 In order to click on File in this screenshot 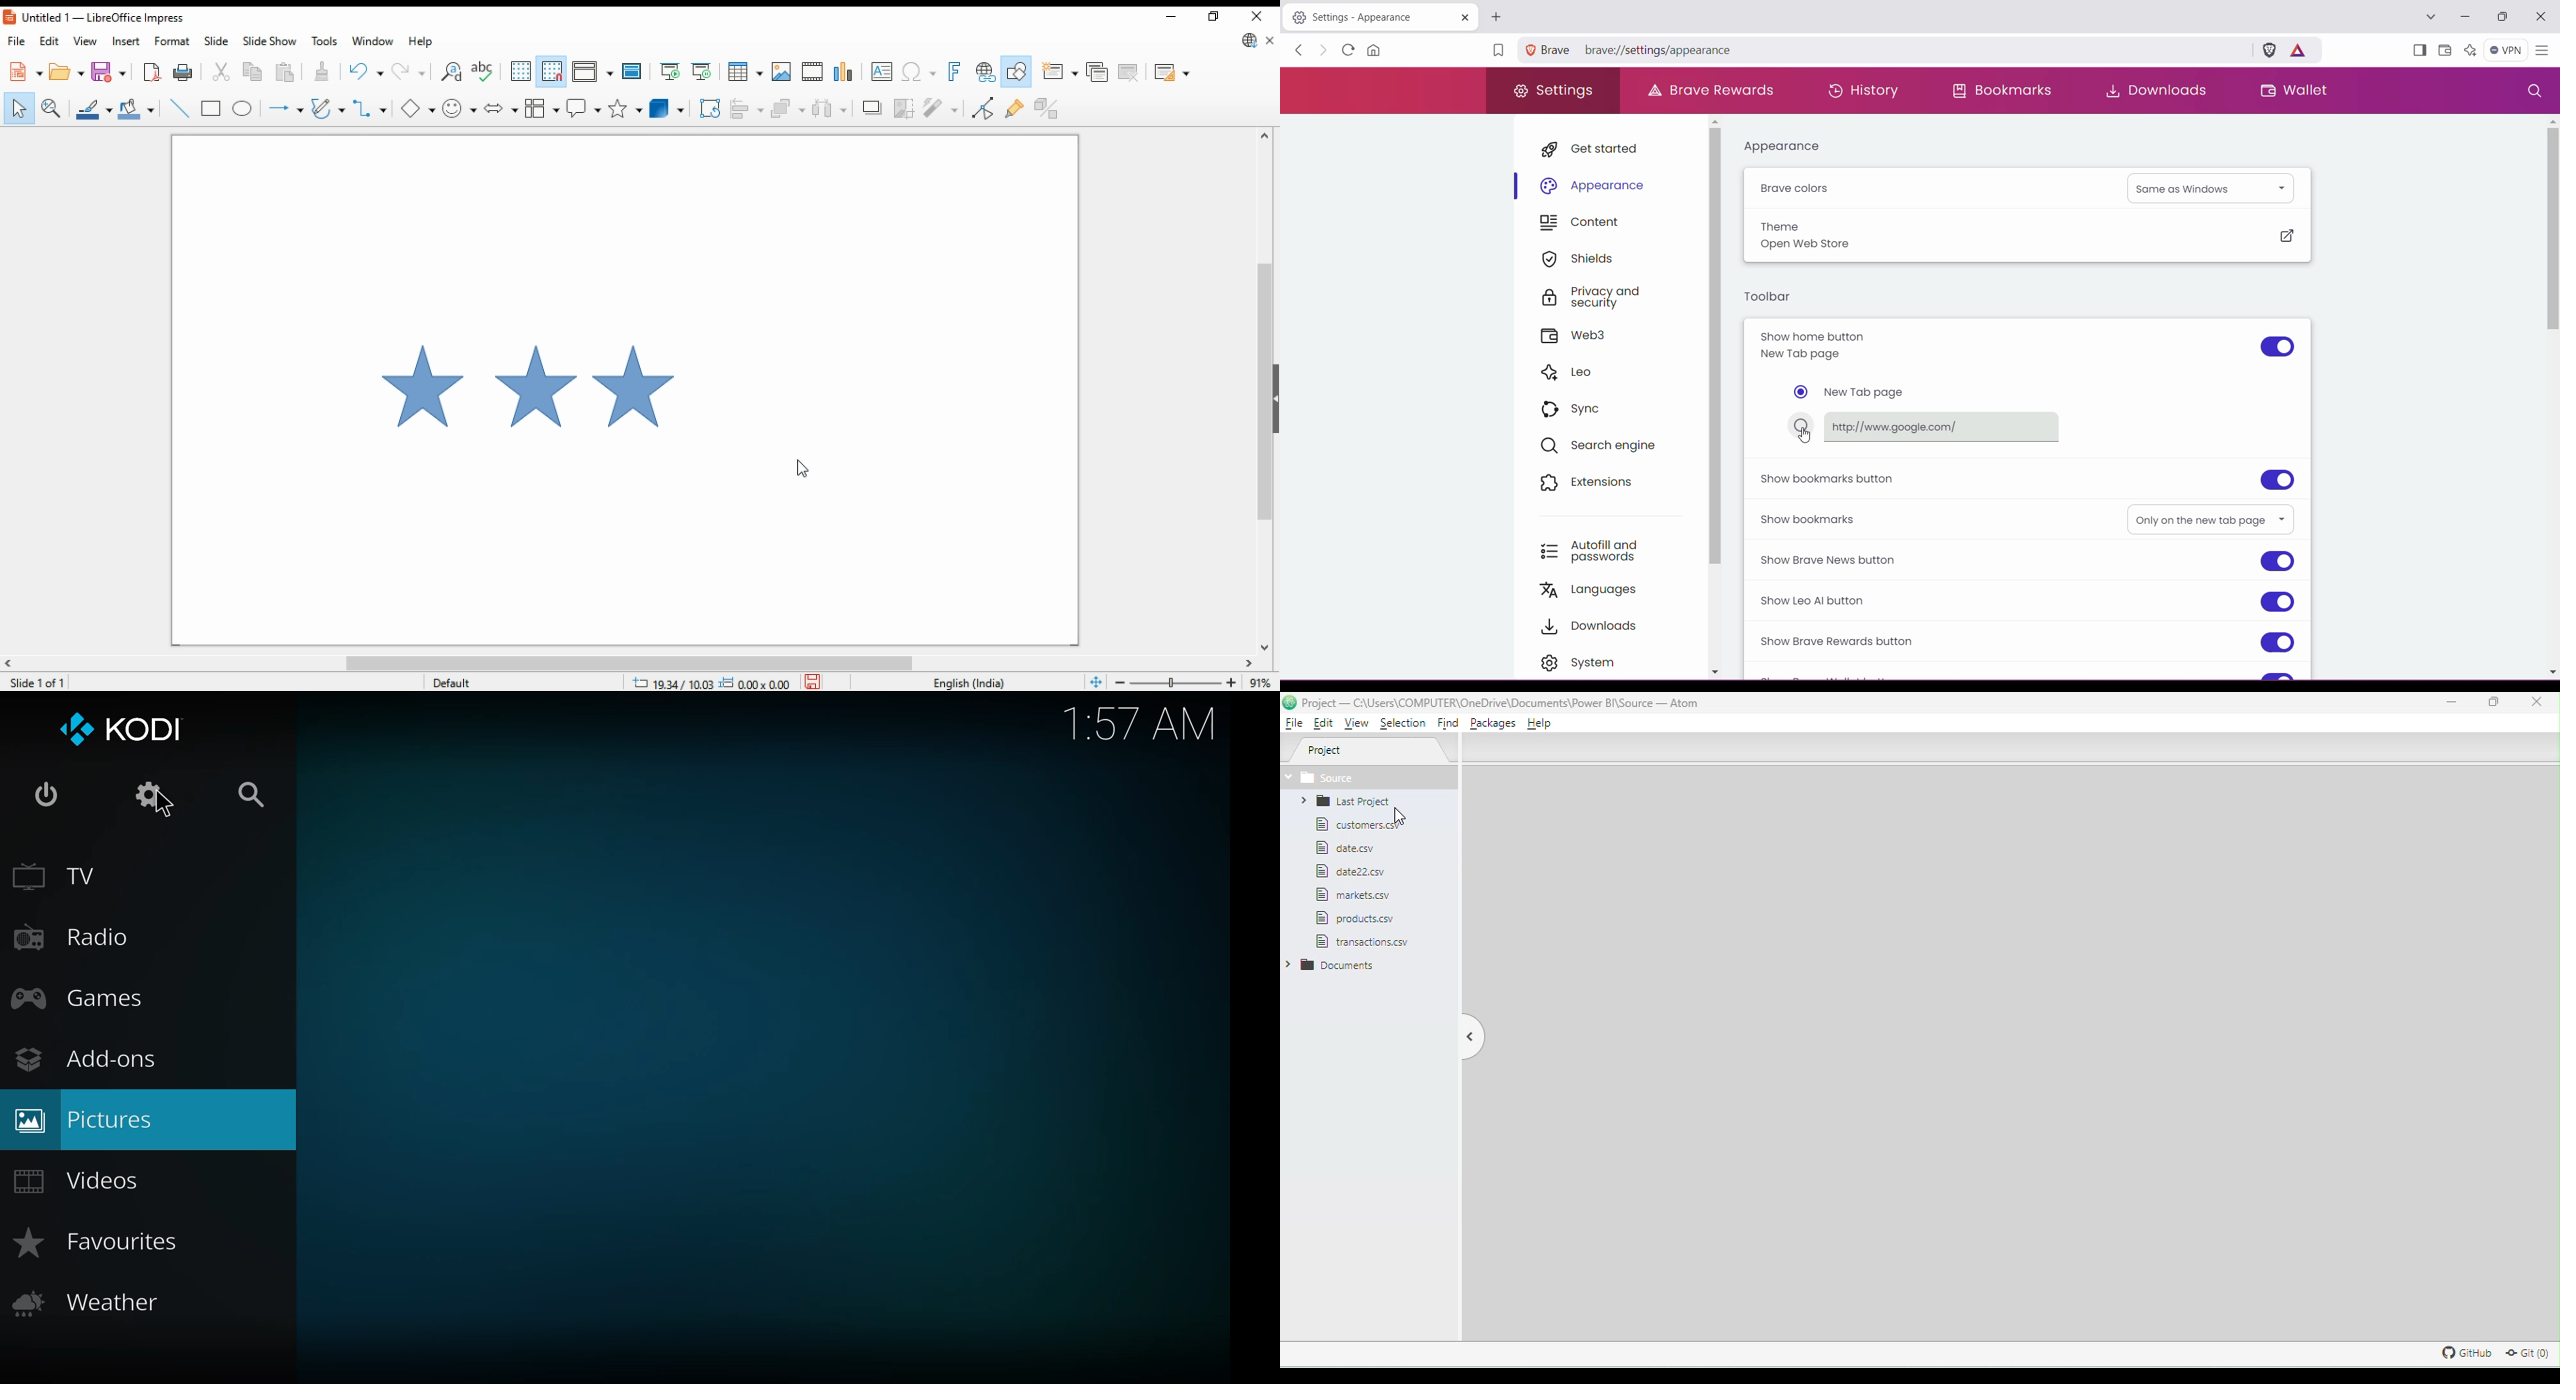, I will do `click(1369, 942)`.